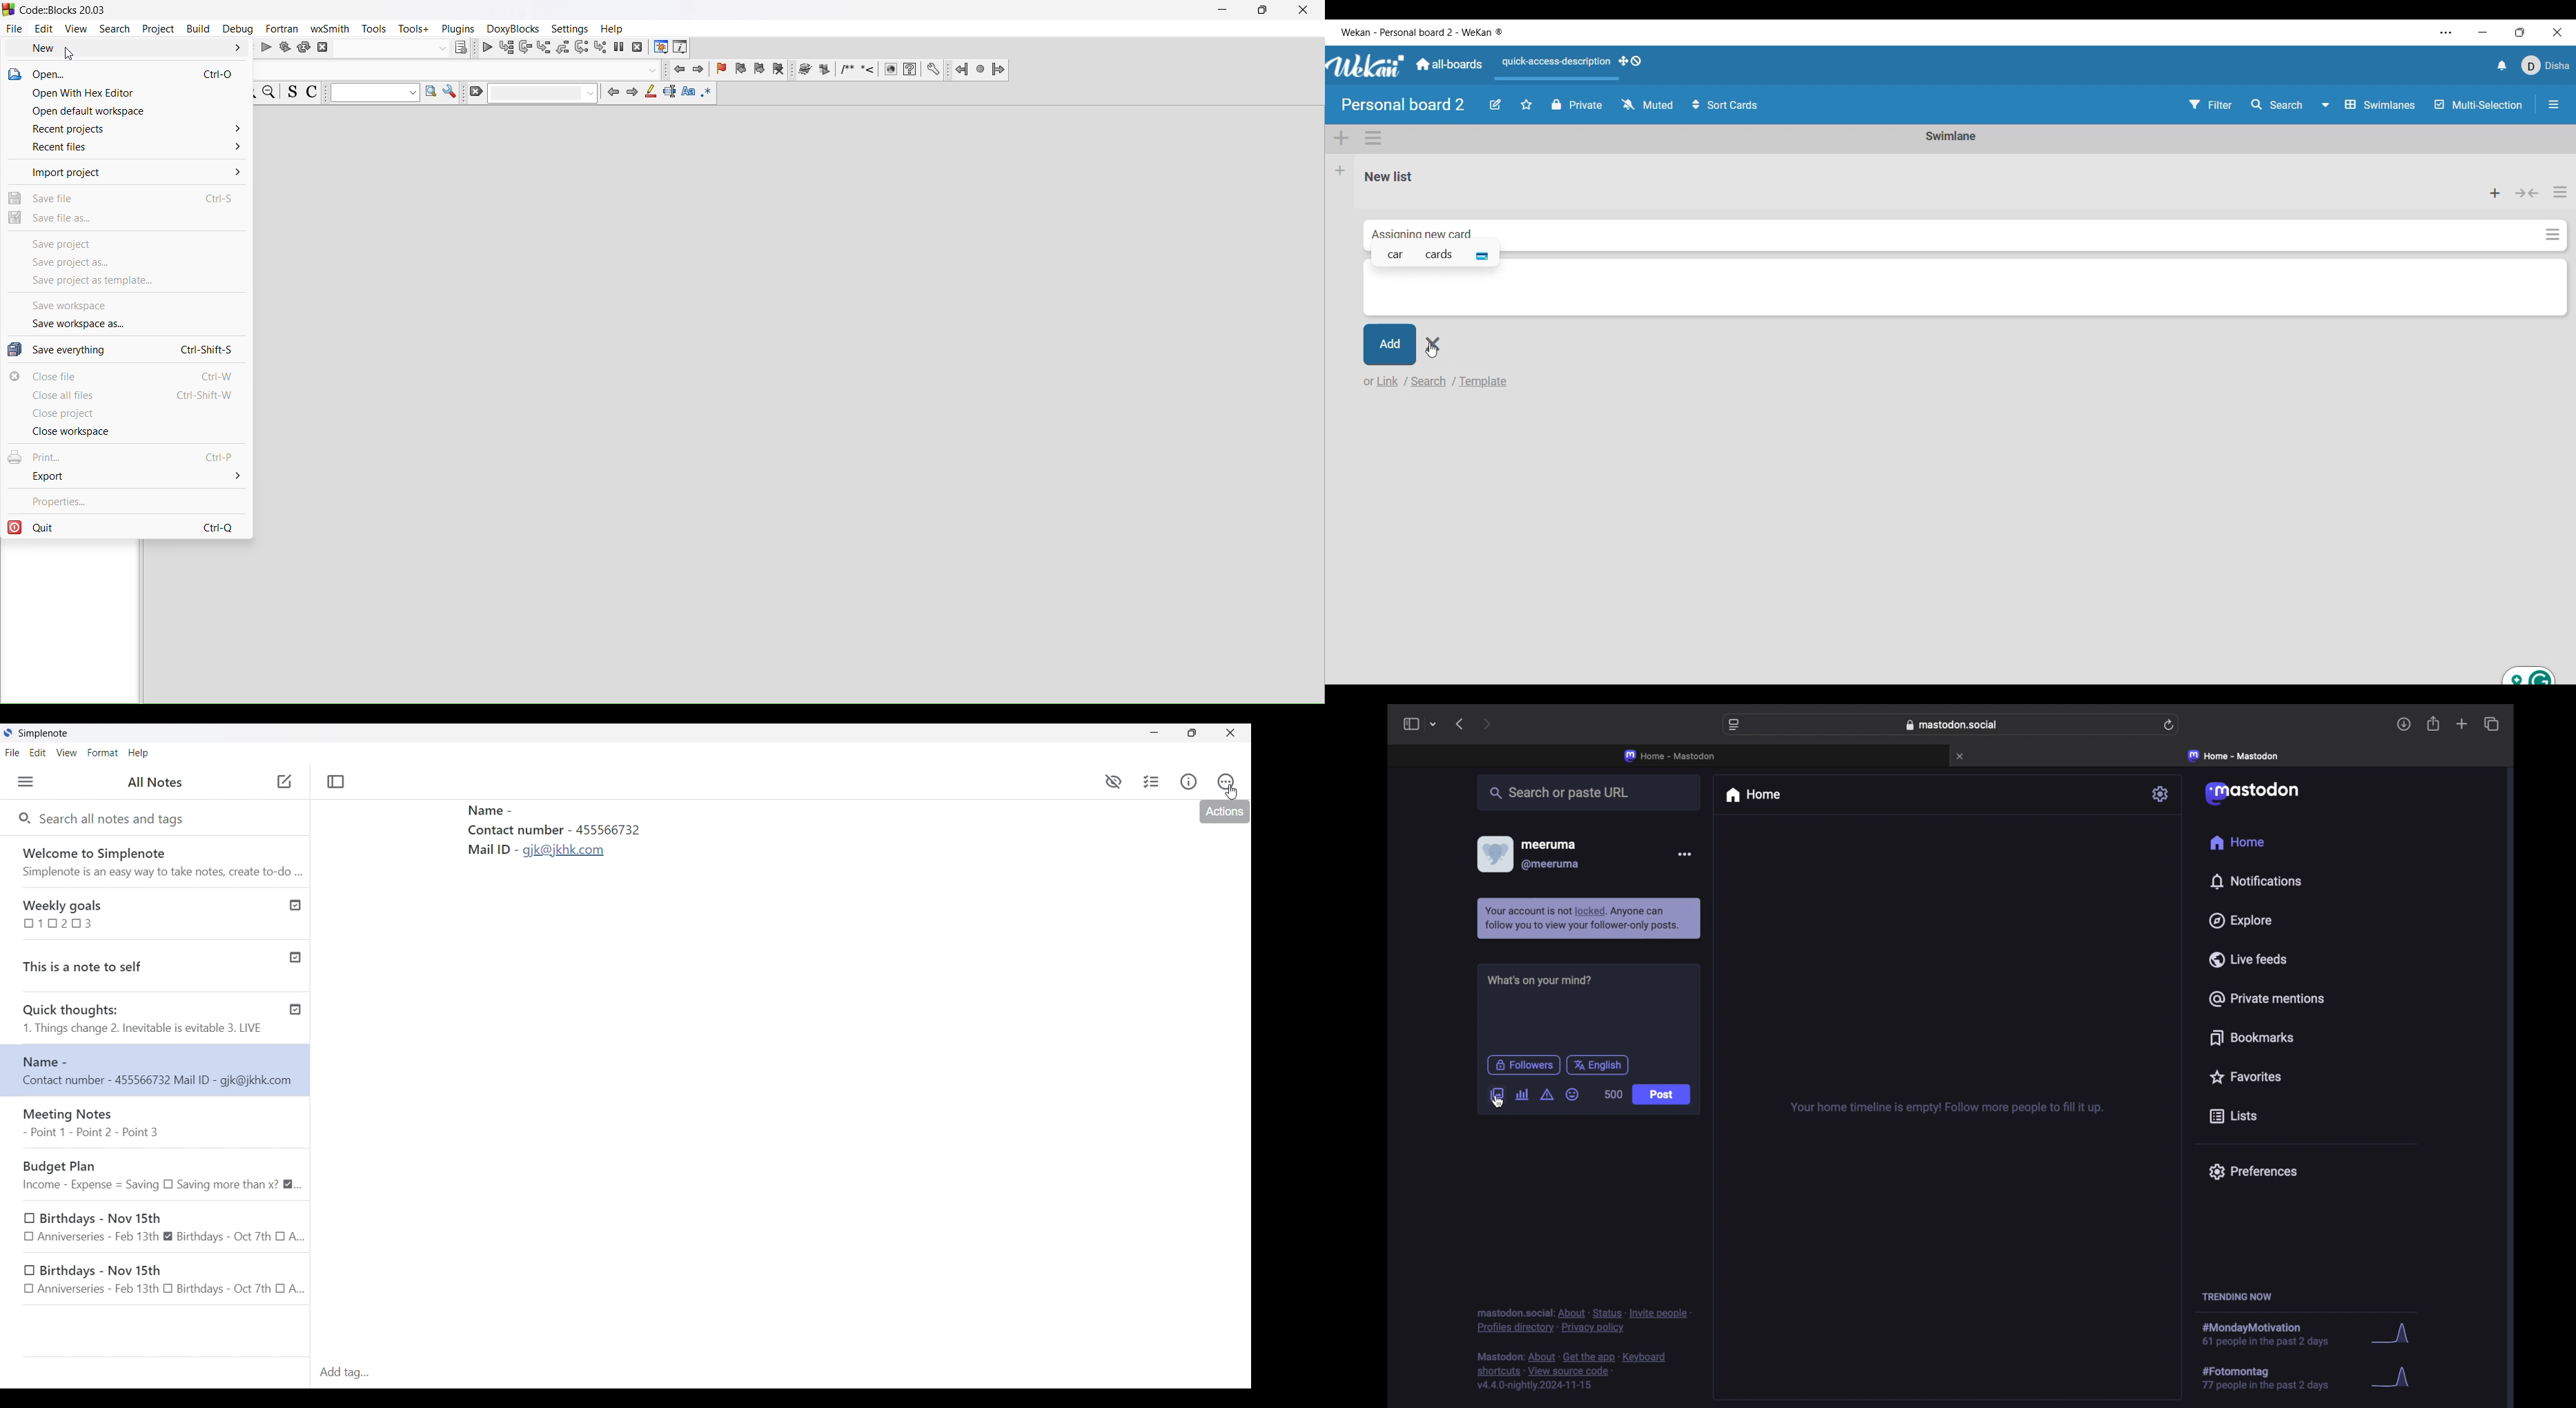 This screenshot has width=2576, height=1428. I want to click on preview, so click(1114, 782).